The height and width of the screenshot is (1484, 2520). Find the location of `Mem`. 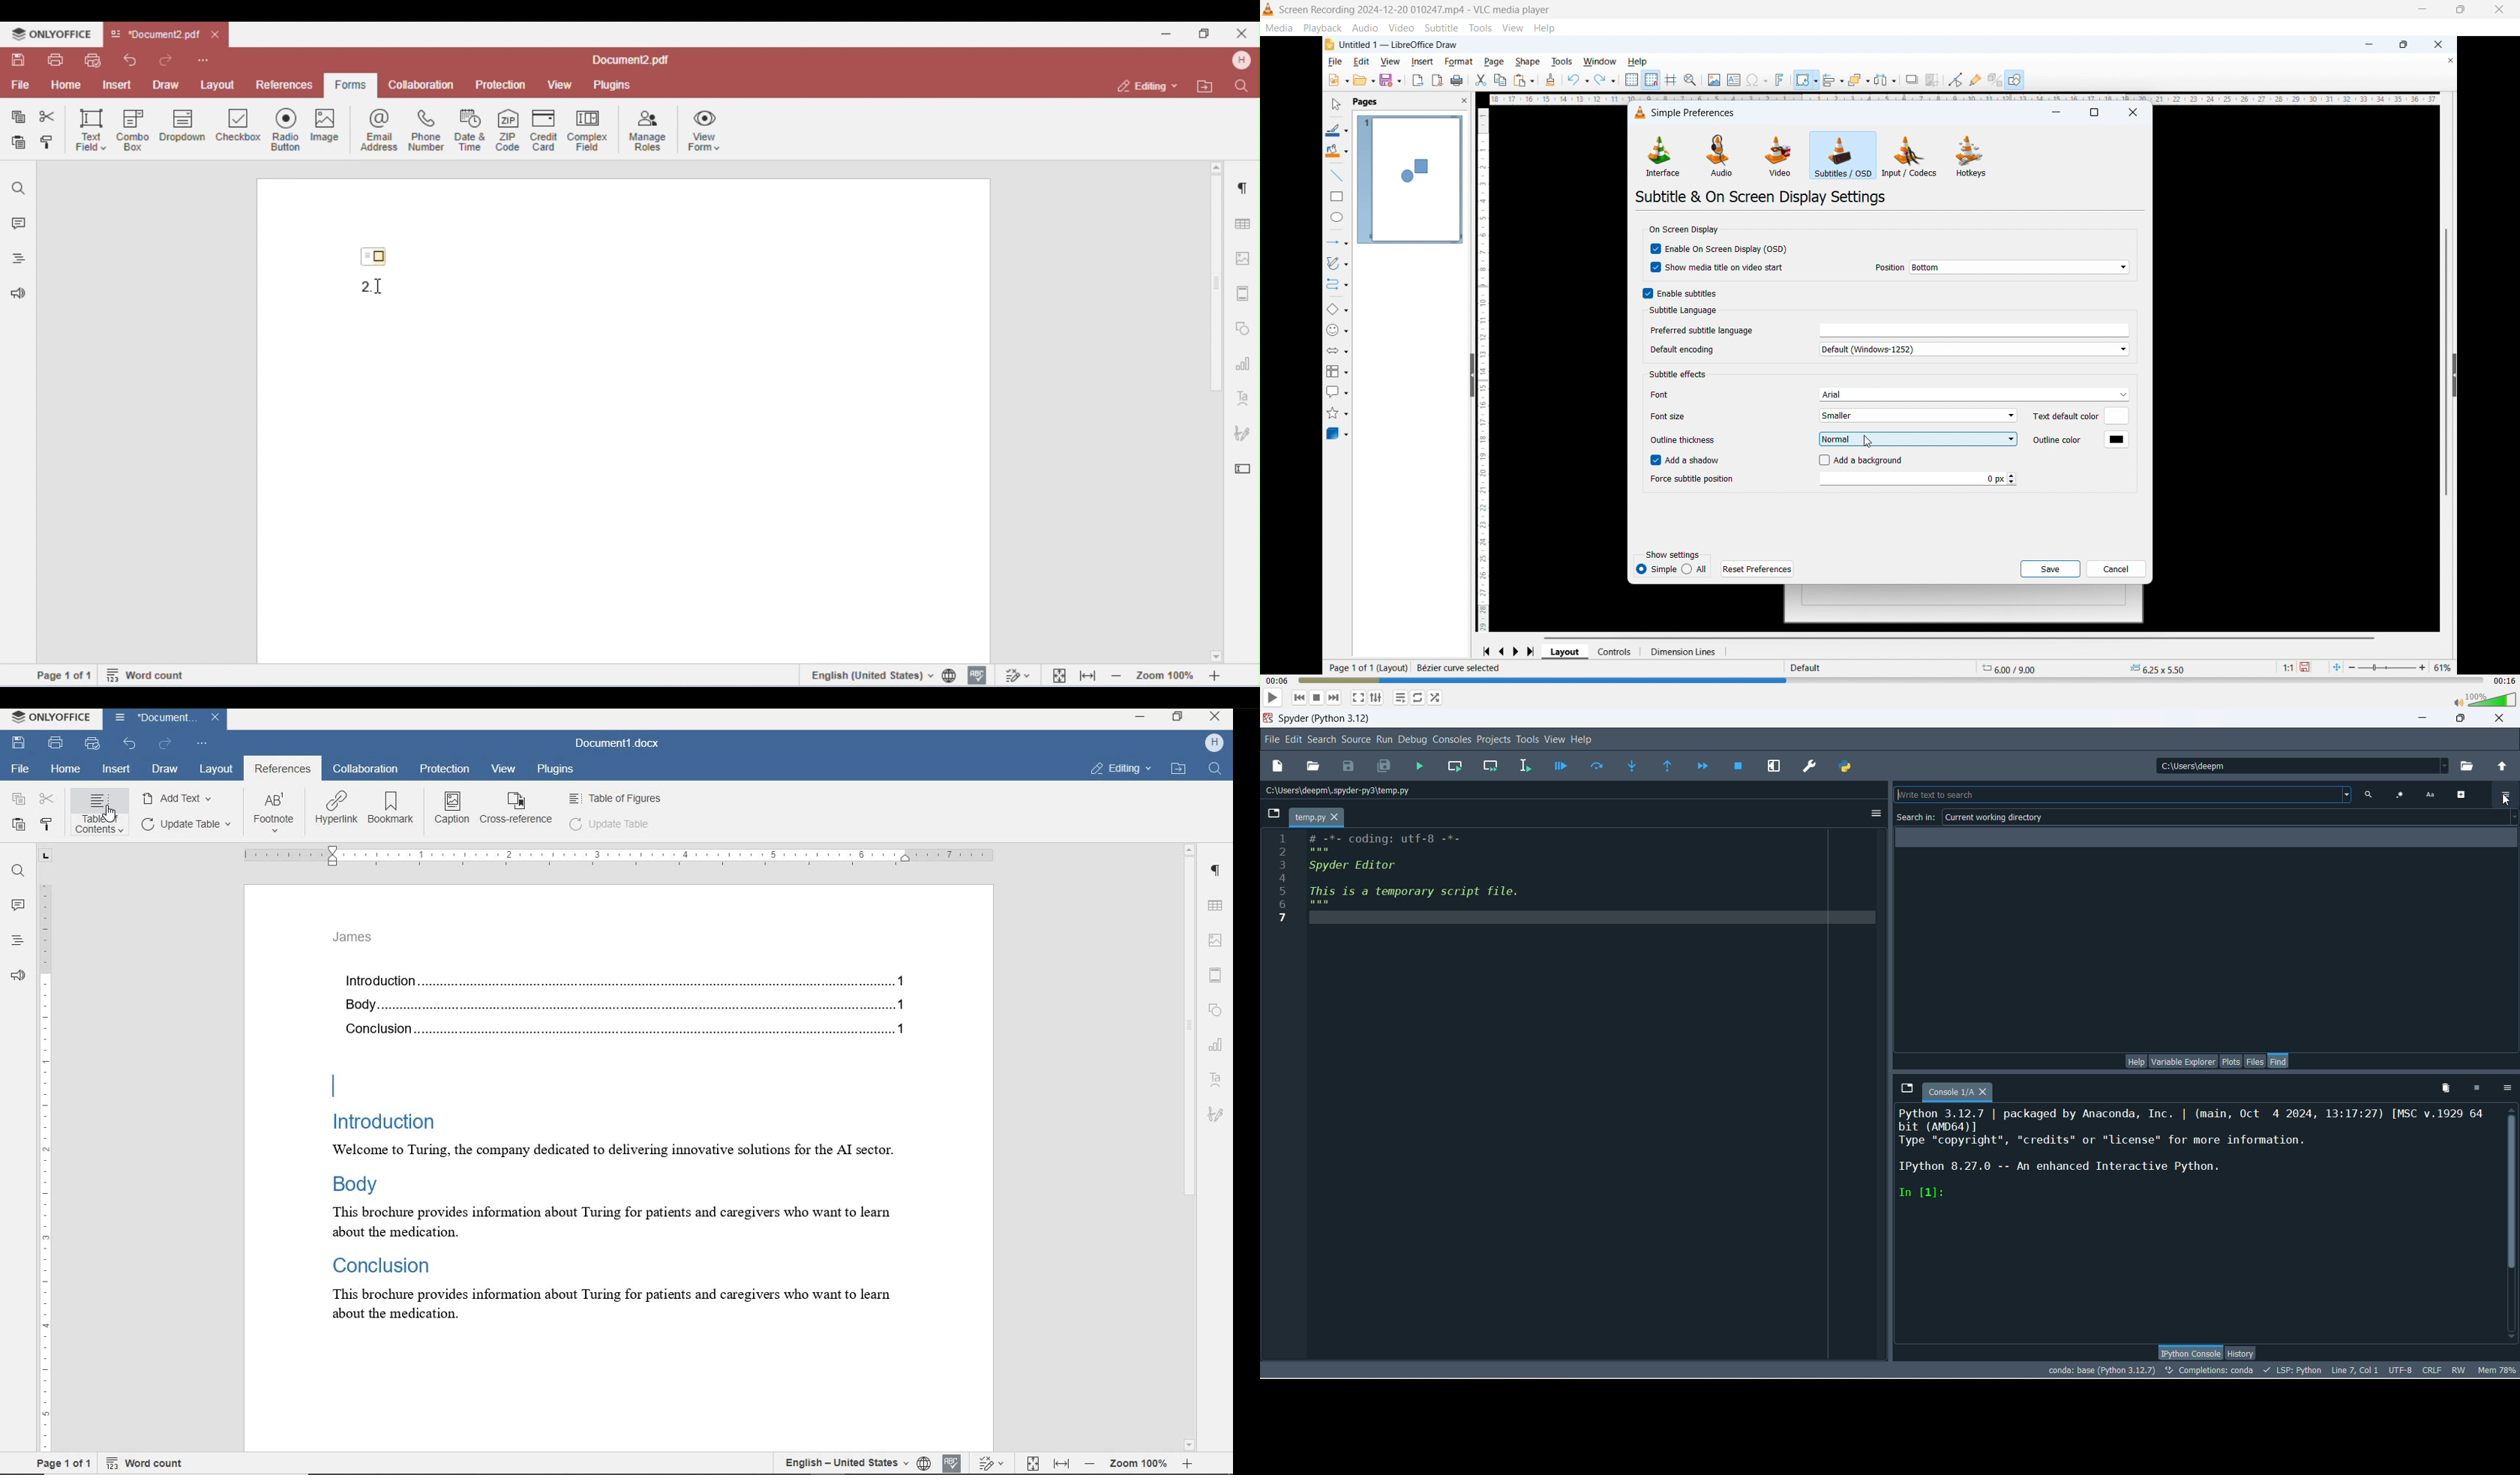

Mem is located at coordinates (2496, 1369).